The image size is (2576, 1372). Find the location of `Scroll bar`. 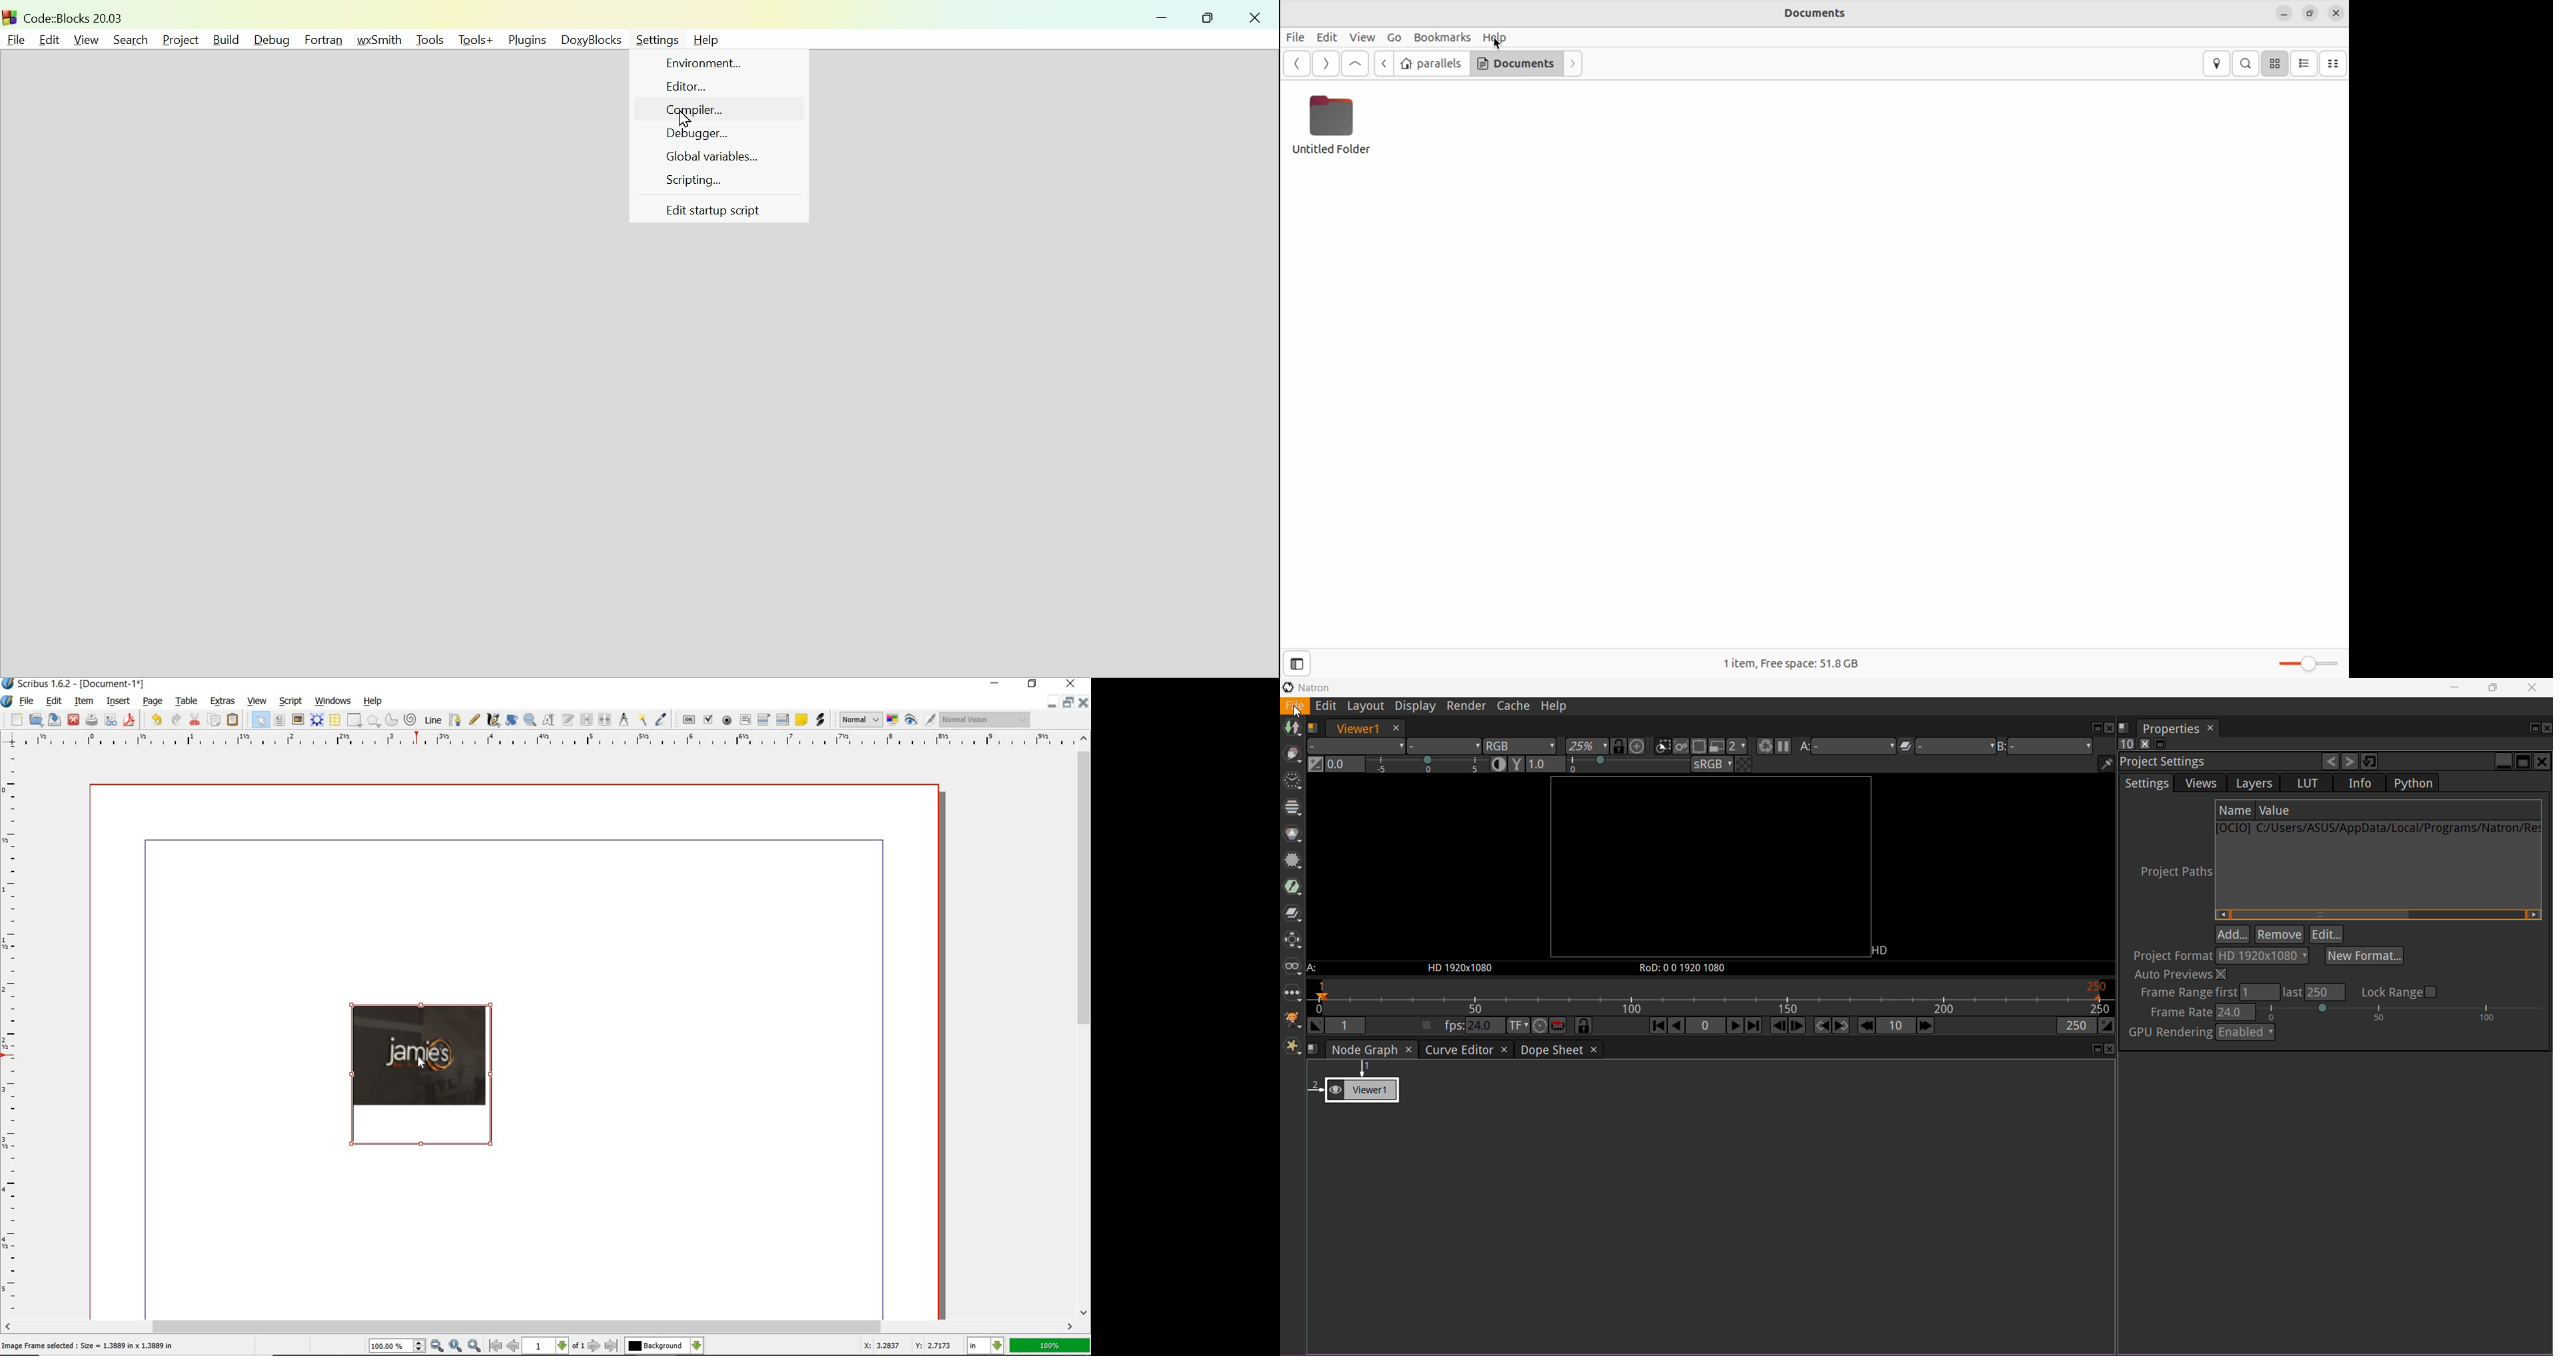

Scroll bar is located at coordinates (539, 1326).